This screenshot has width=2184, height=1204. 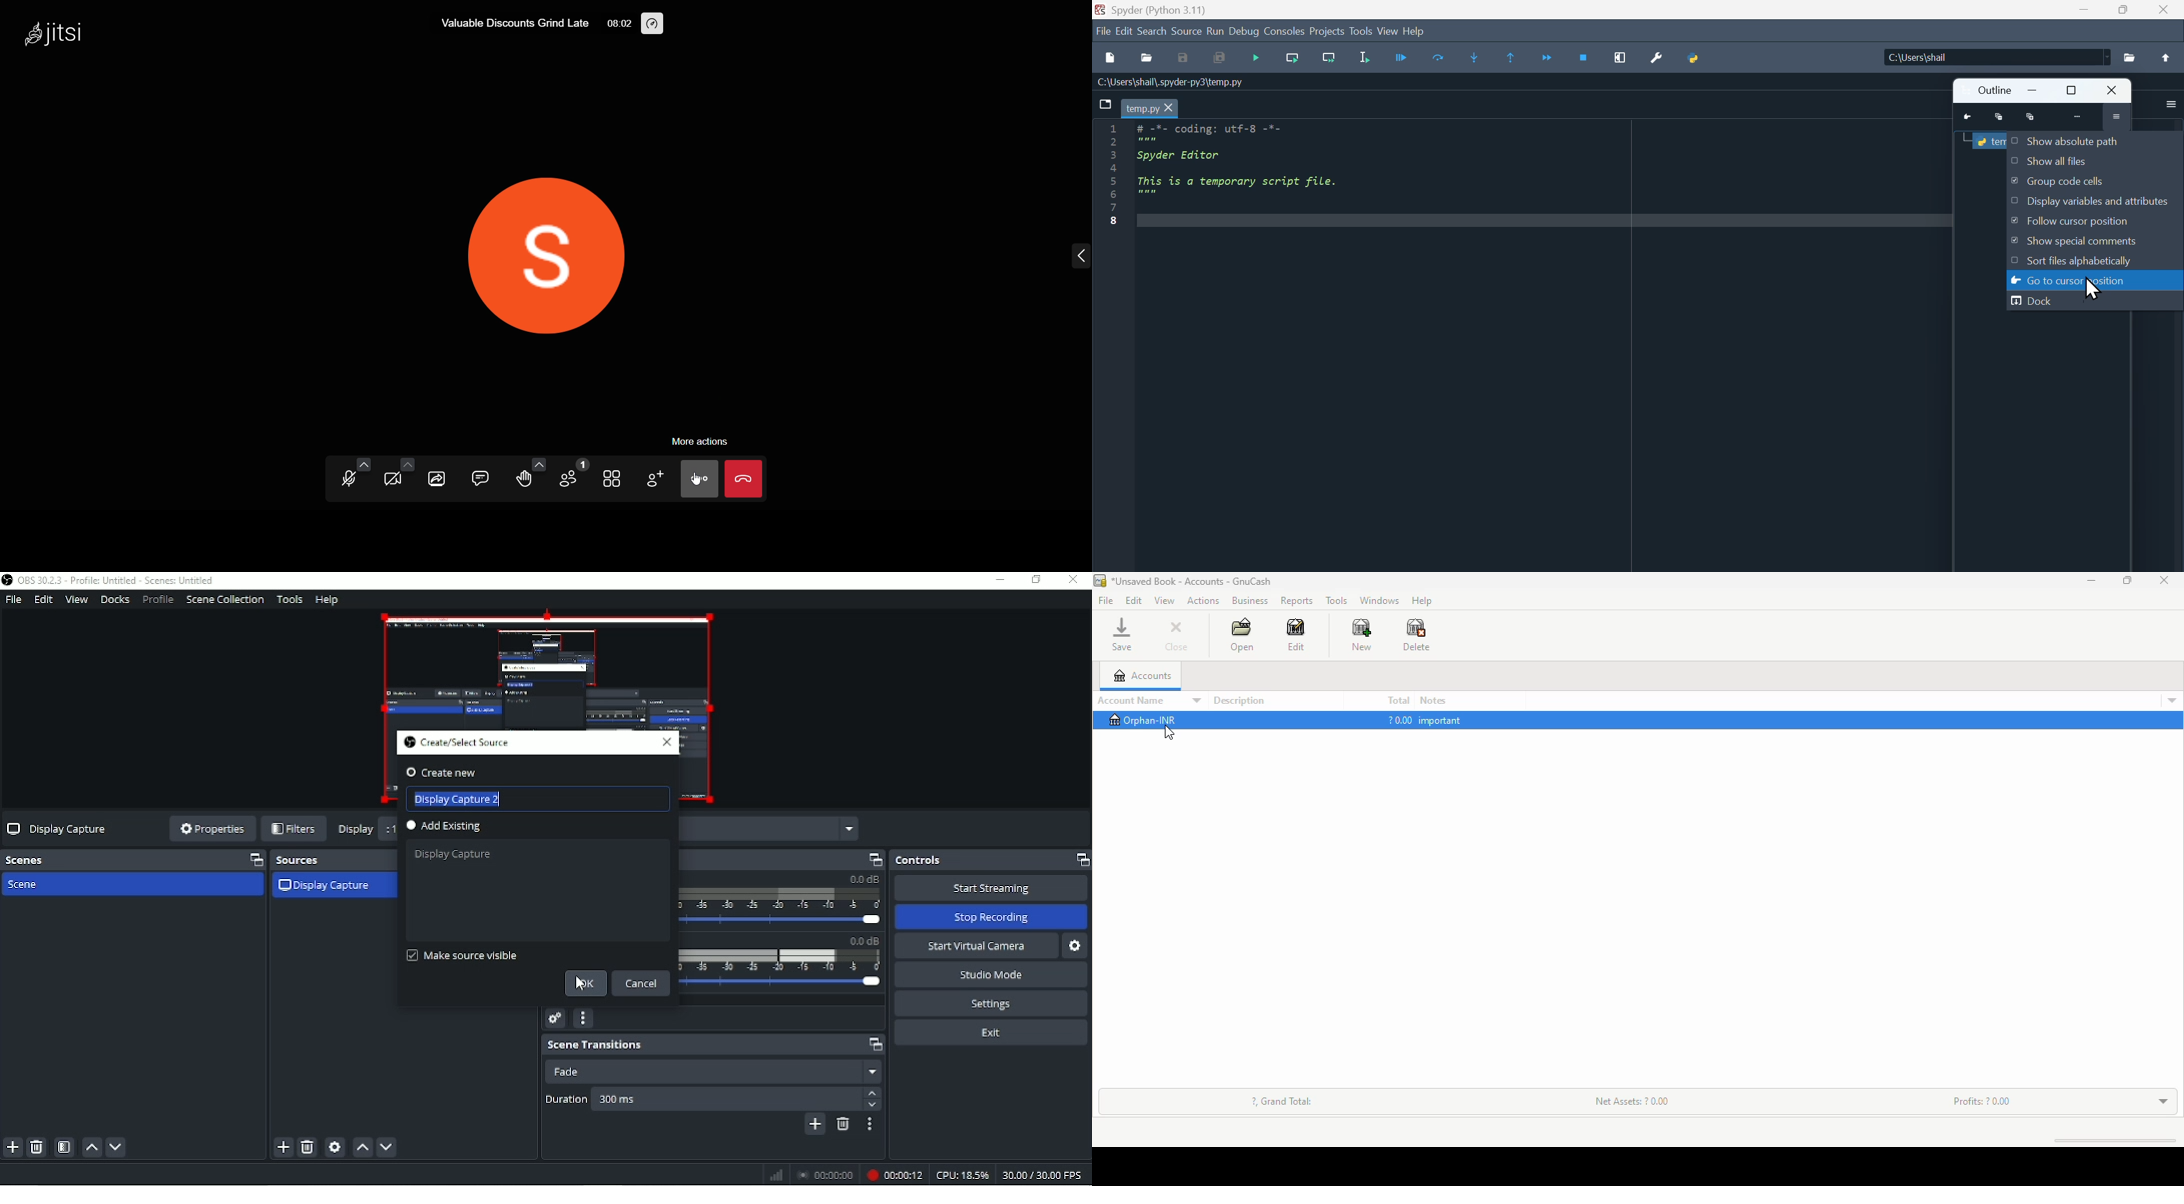 I want to click on Open scene filters, so click(x=64, y=1147).